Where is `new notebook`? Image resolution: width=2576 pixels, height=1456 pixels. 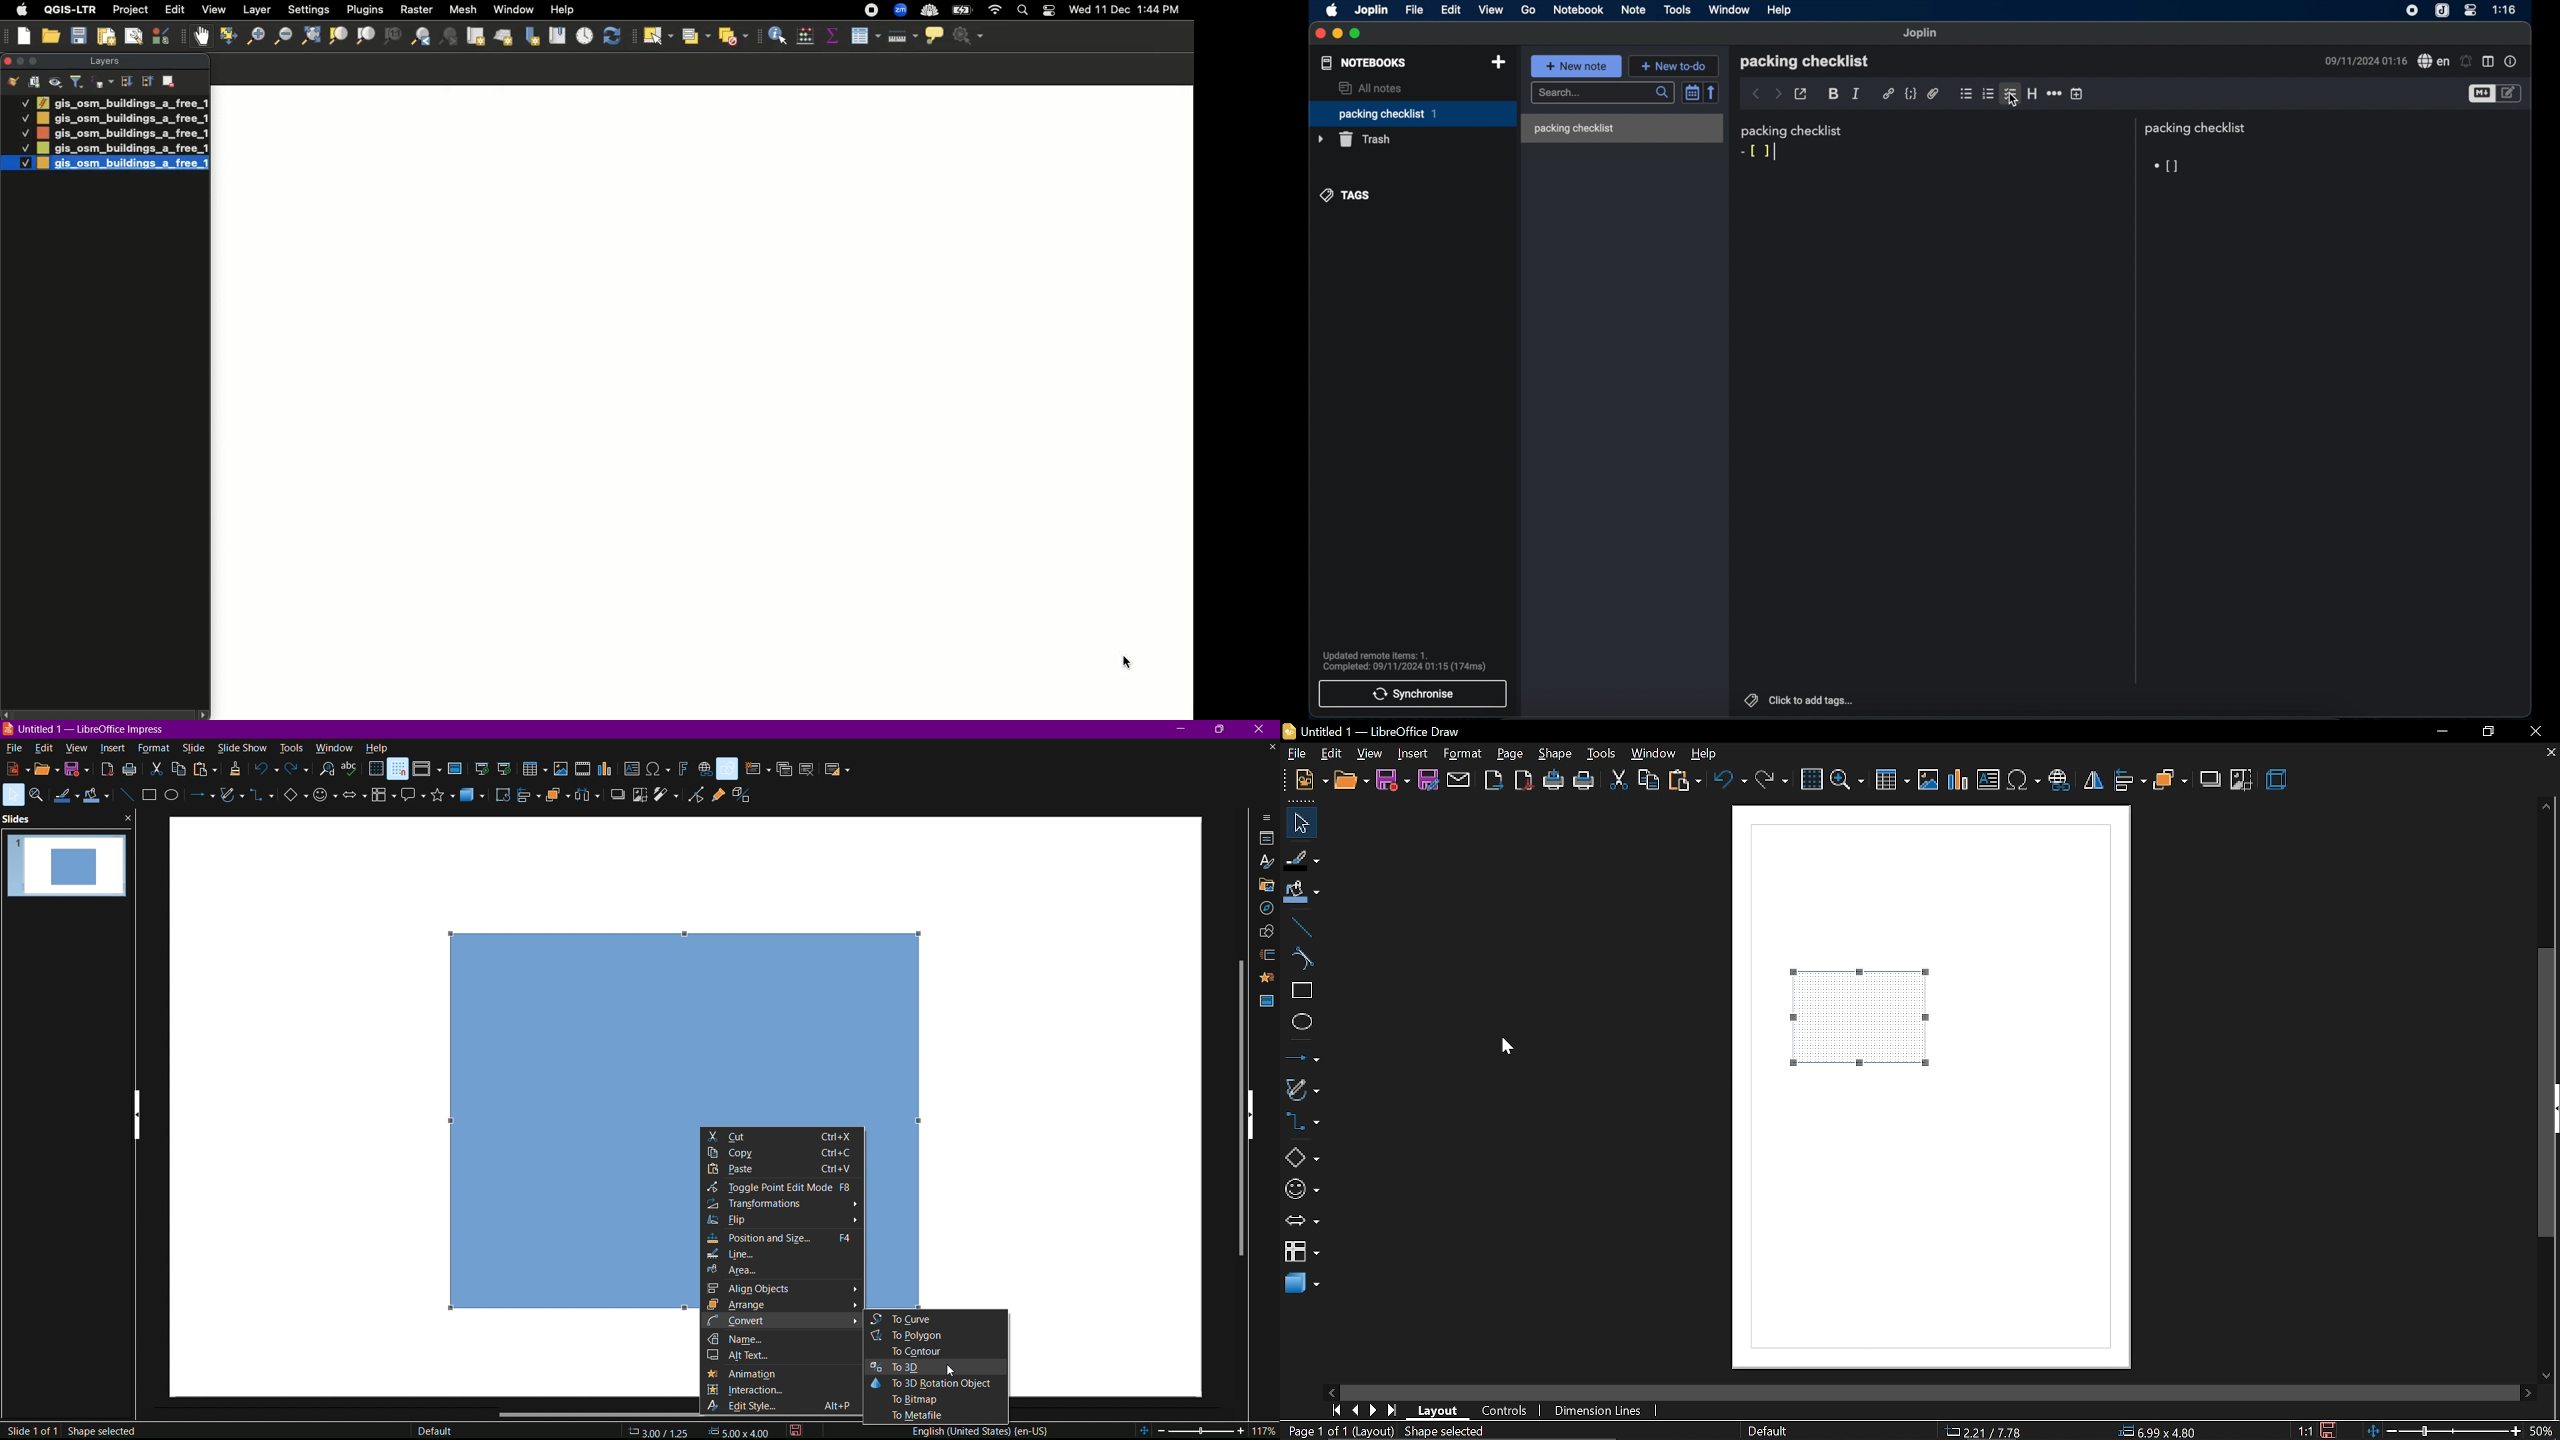
new notebook is located at coordinates (1498, 62).